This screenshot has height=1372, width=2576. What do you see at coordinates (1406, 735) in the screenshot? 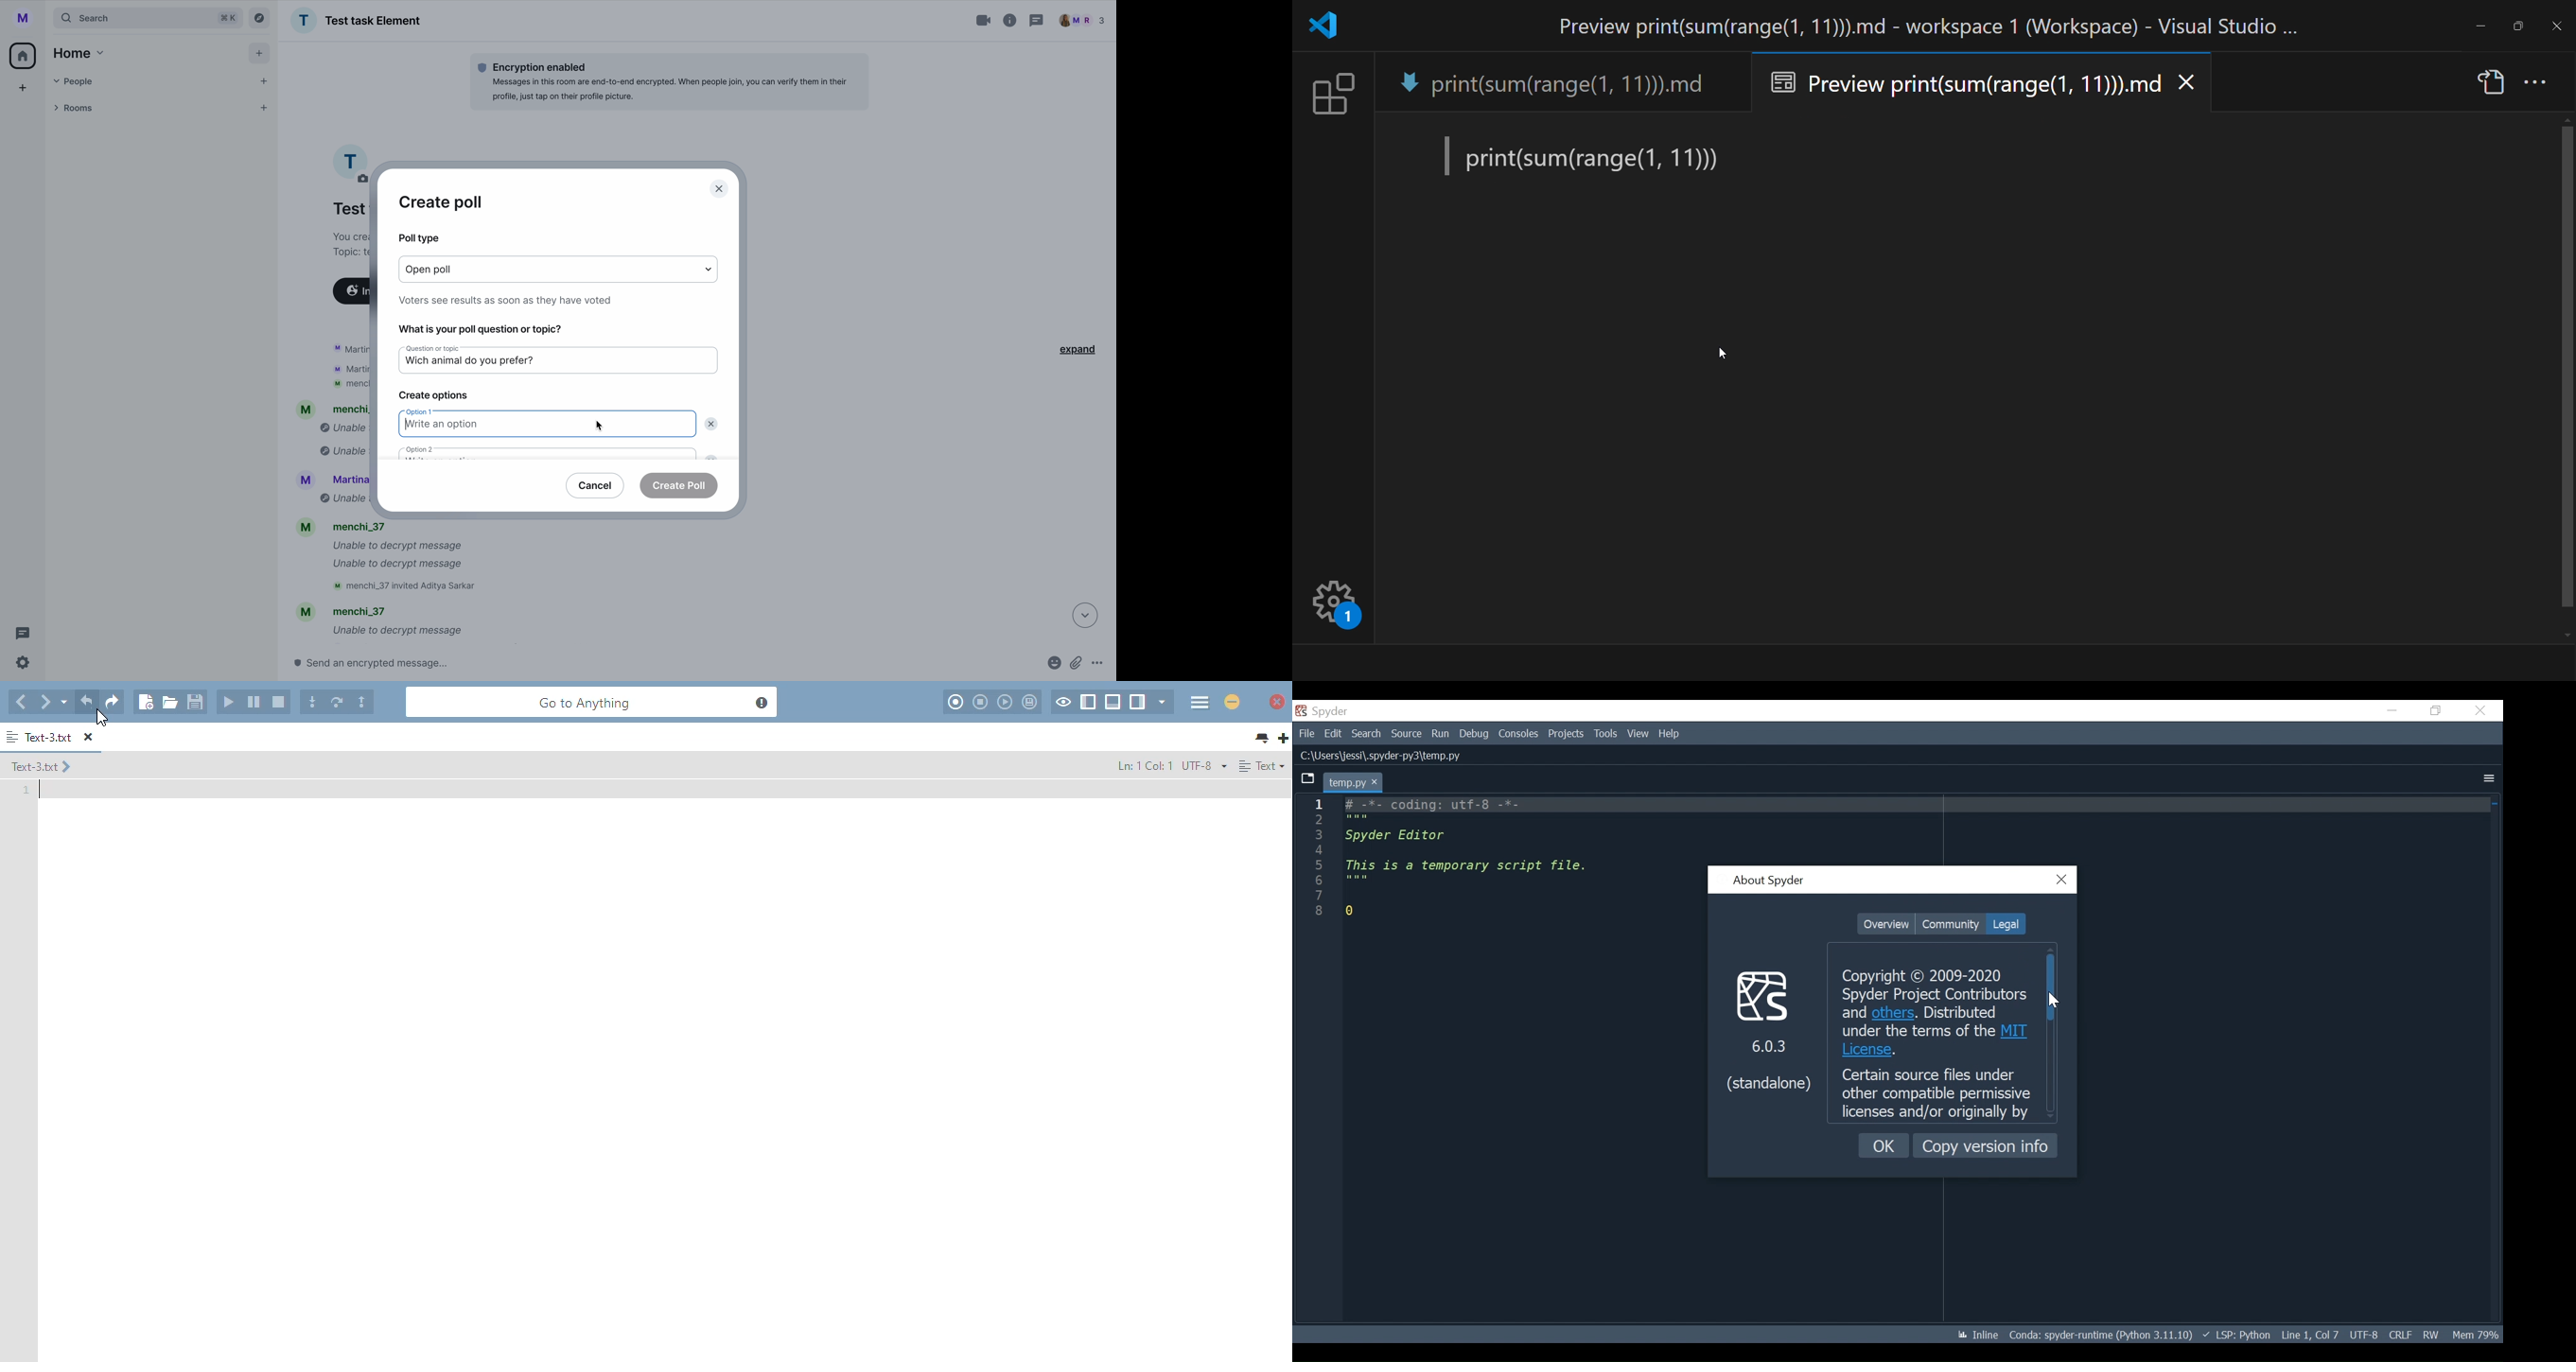
I see `Source` at bounding box center [1406, 735].